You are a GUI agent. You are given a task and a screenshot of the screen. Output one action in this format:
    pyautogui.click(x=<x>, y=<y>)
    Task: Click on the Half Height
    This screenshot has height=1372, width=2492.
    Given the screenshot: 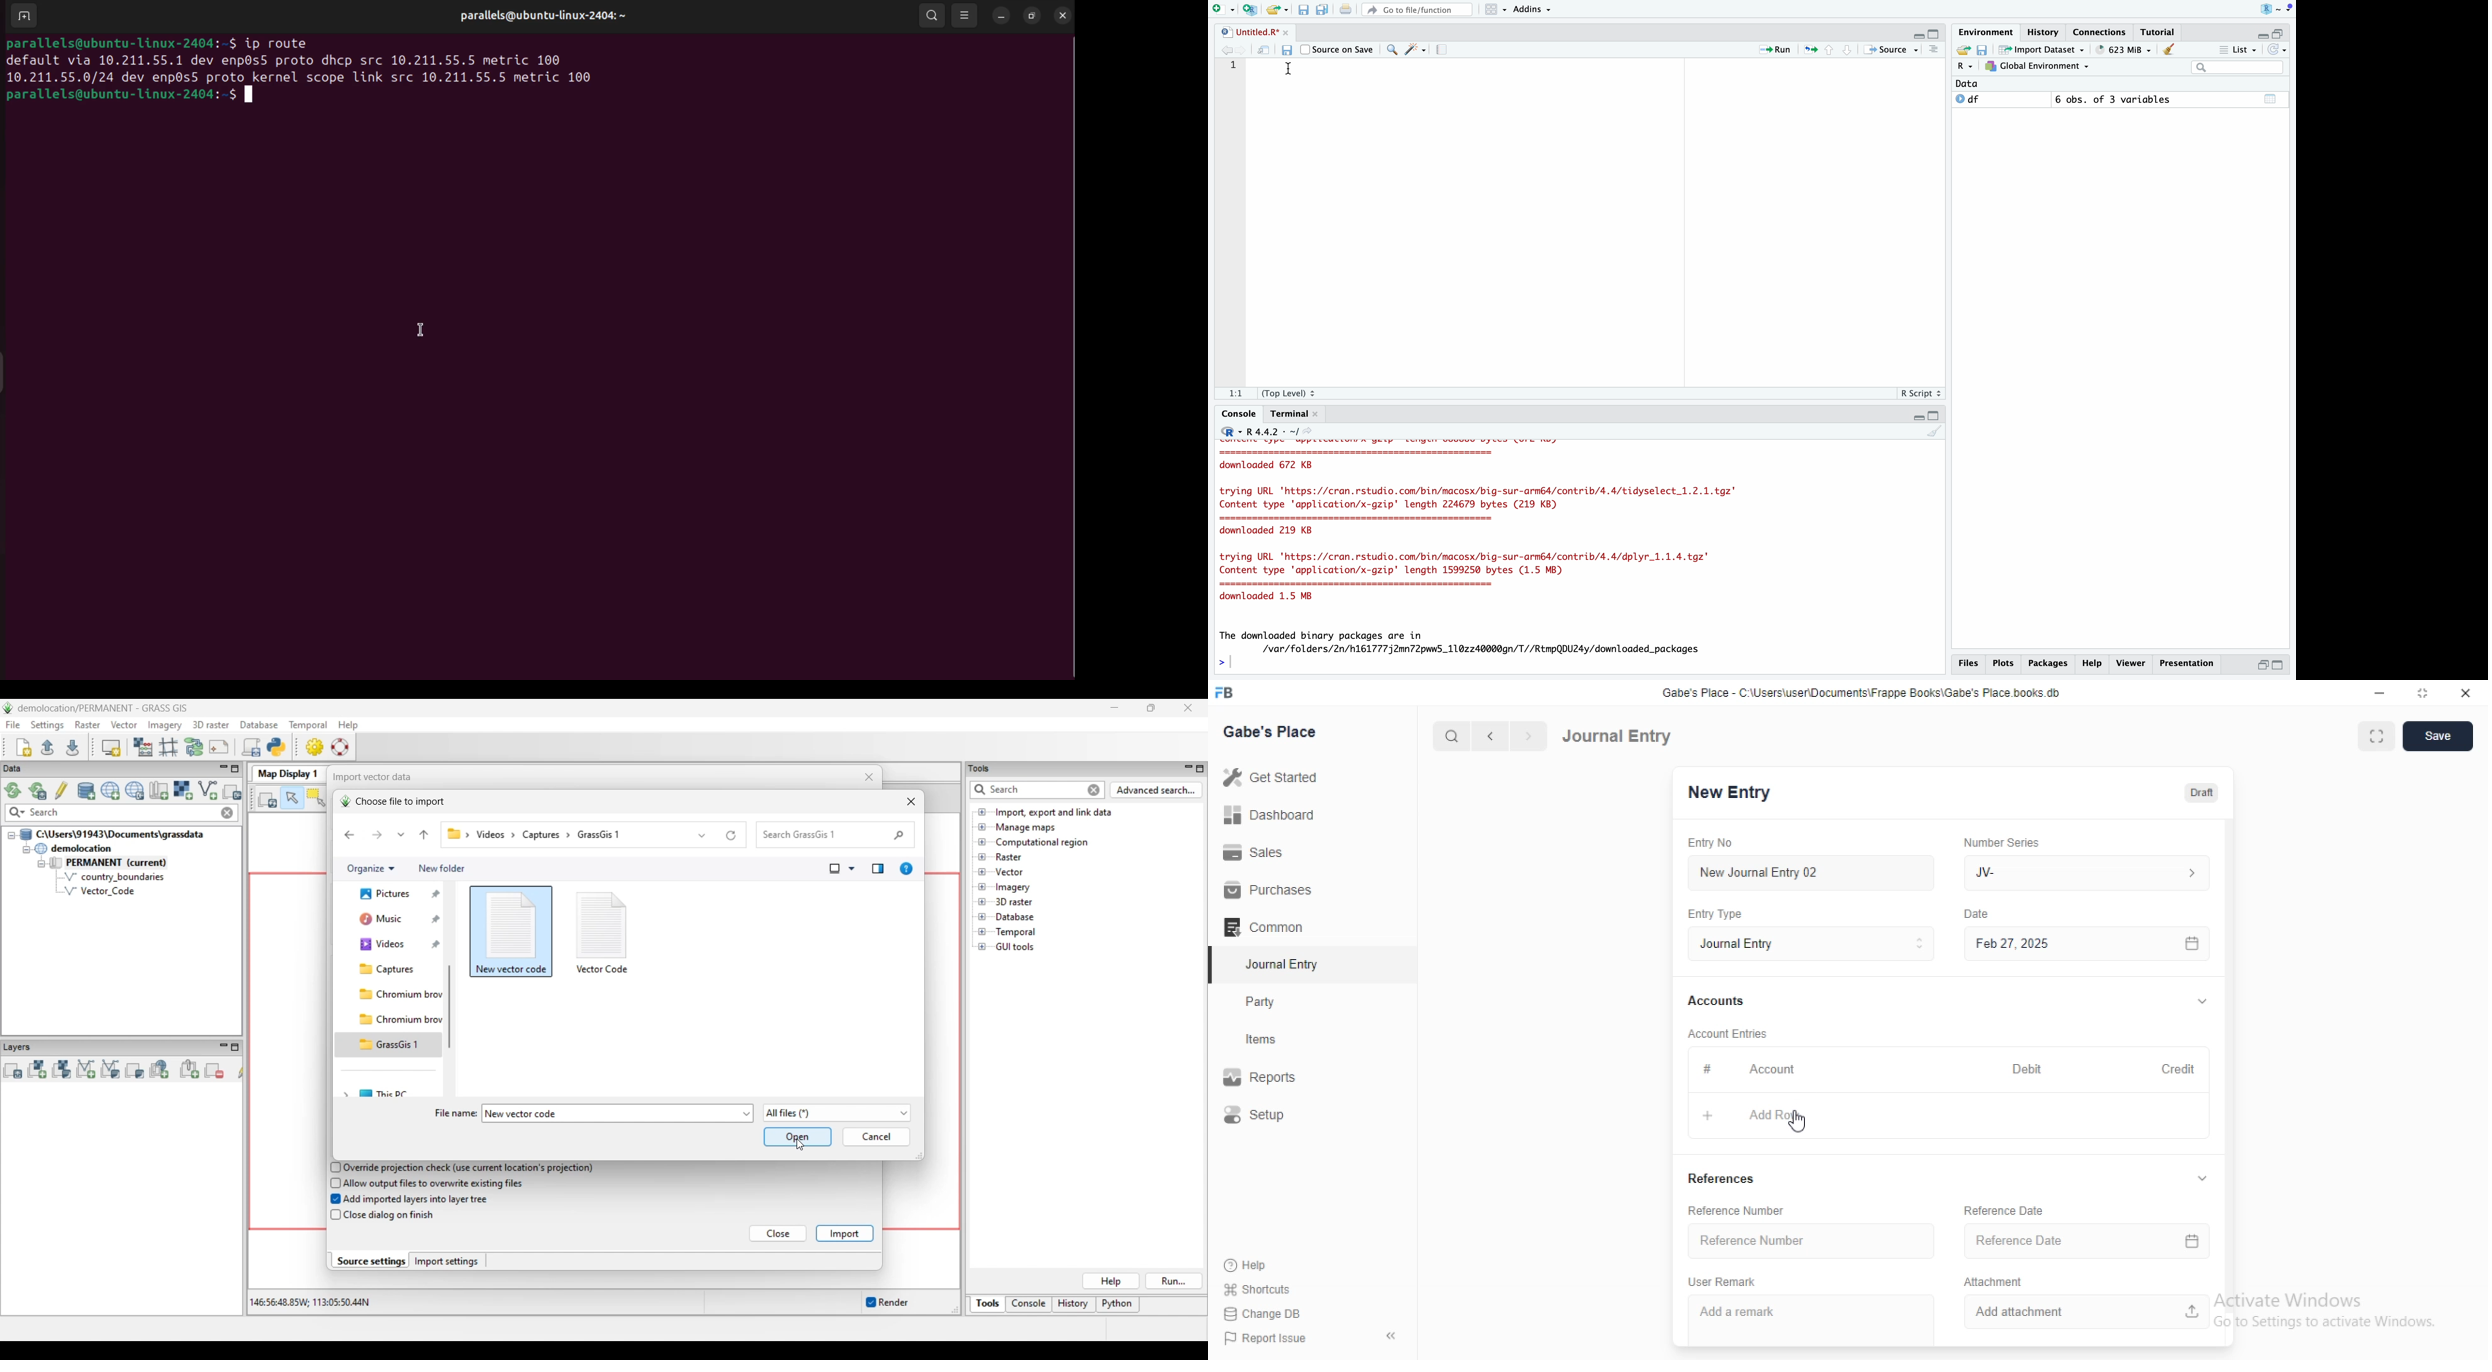 What is the action you would take?
    pyautogui.click(x=2281, y=32)
    